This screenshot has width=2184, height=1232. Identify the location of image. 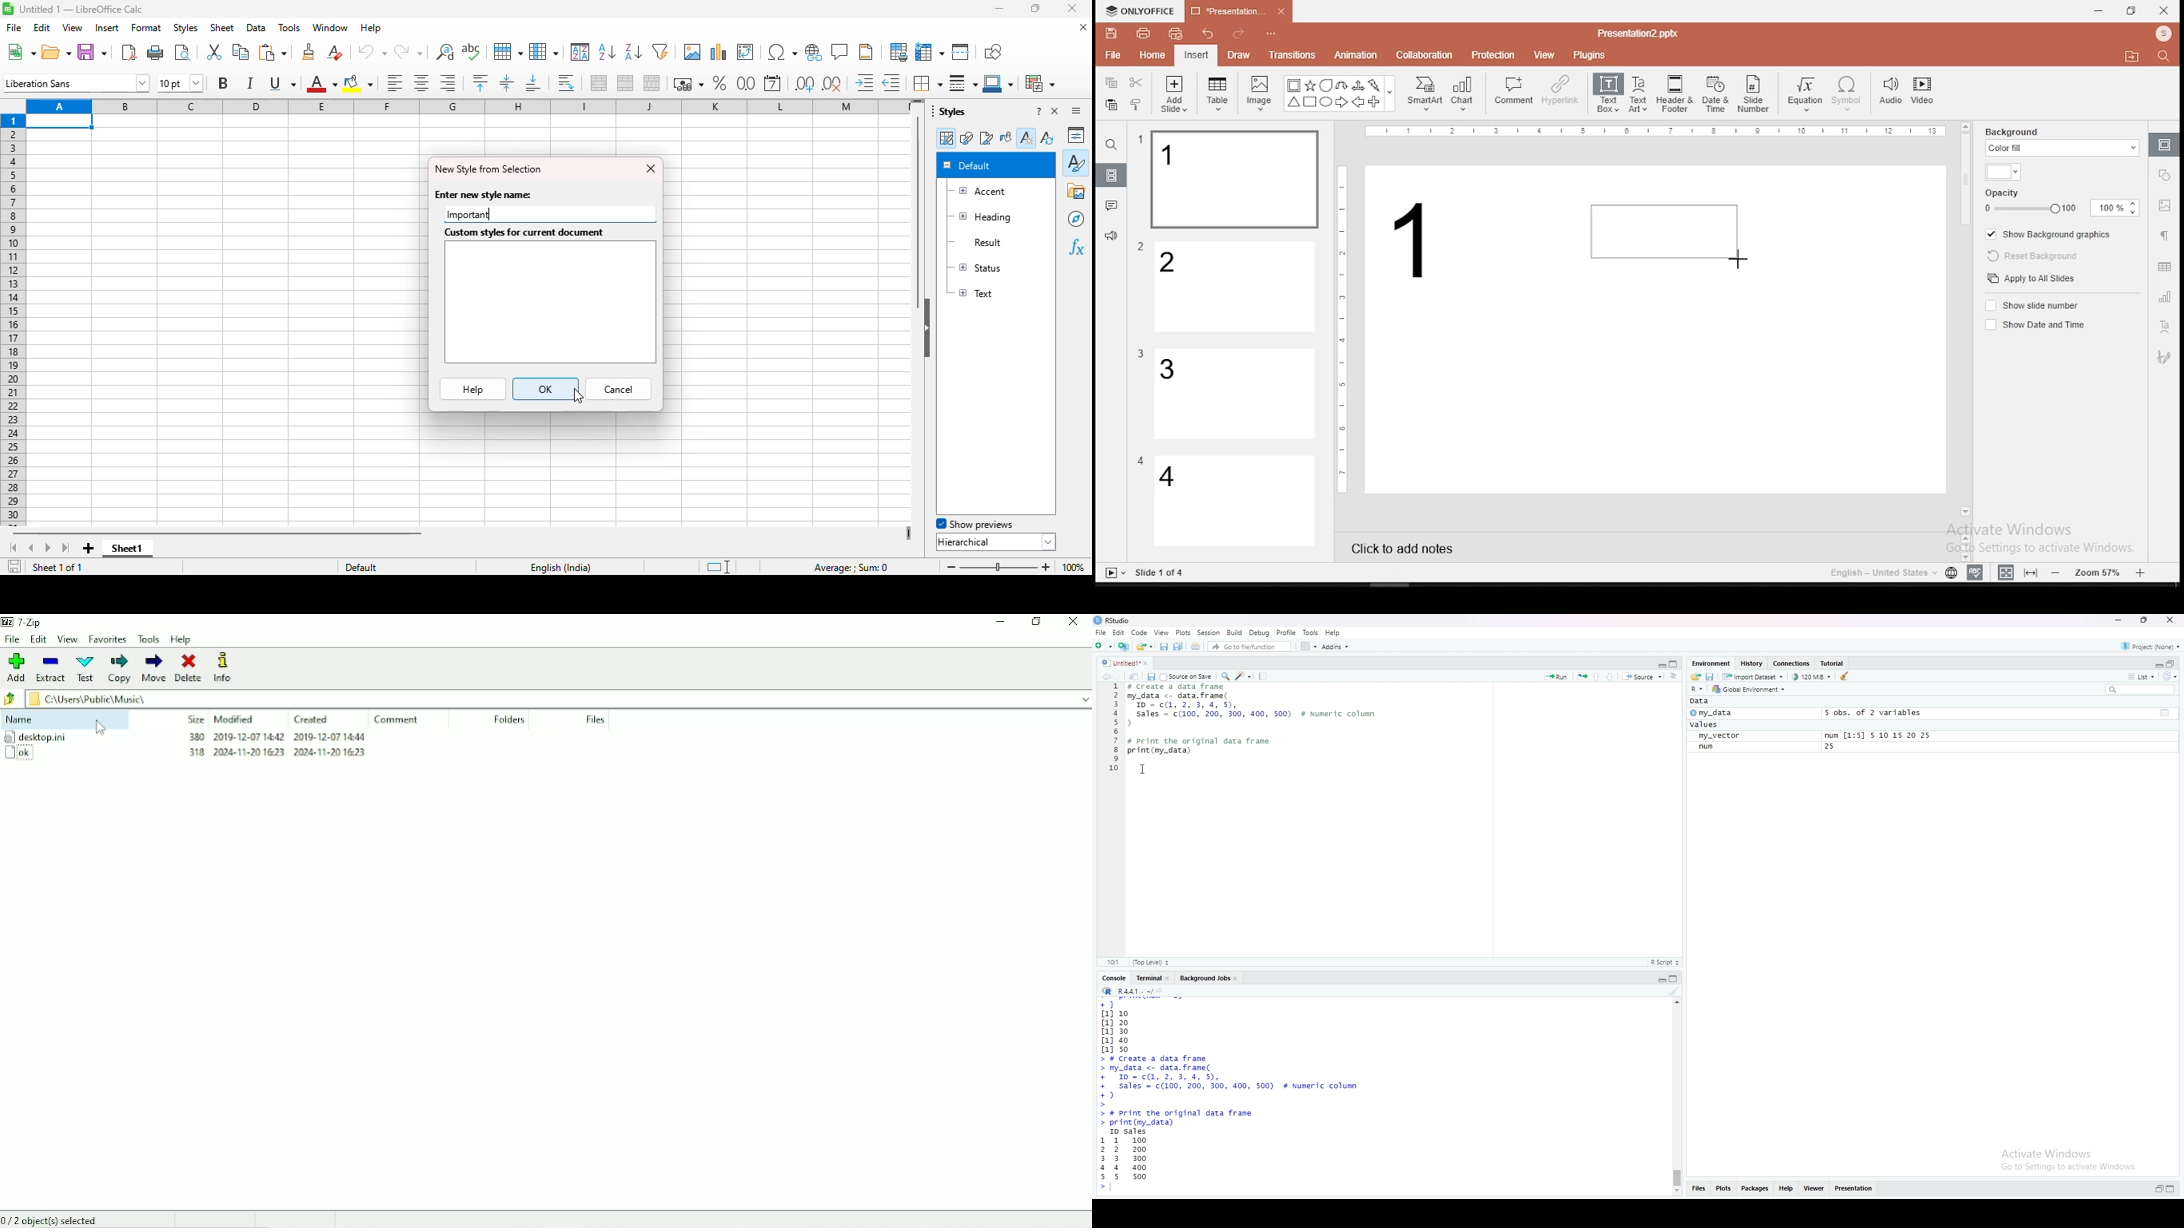
(1261, 93).